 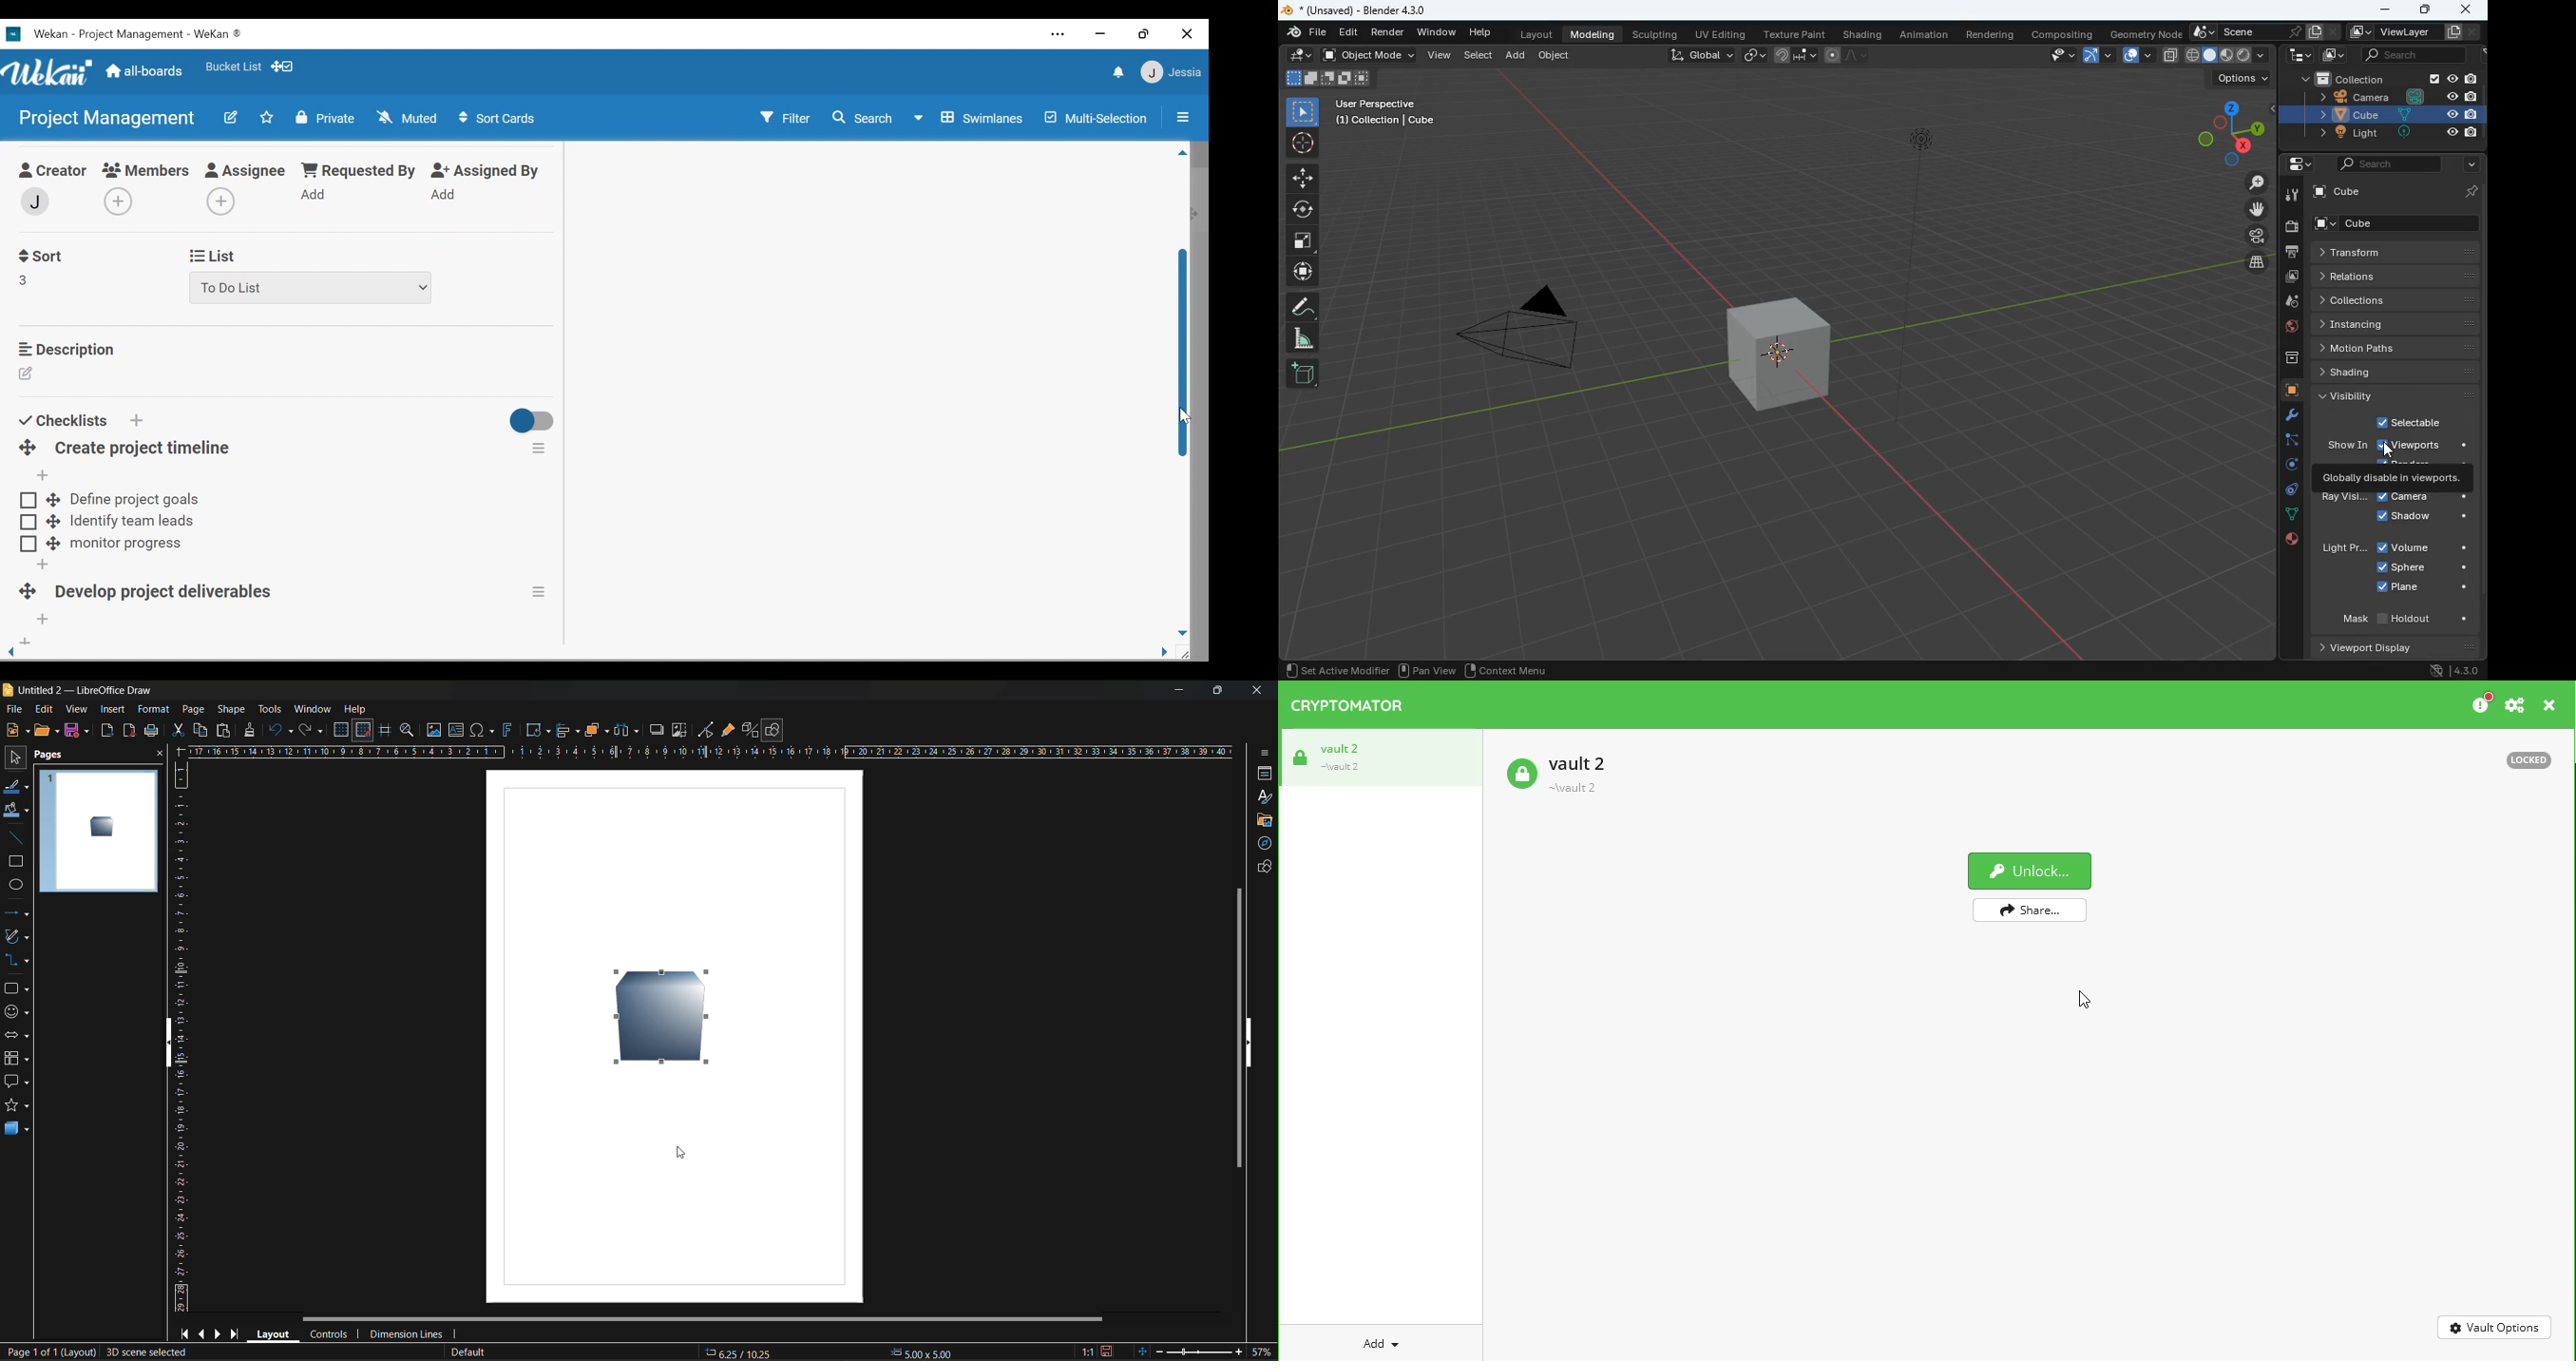 I want to click on helplines, so click(x=384, y=732).